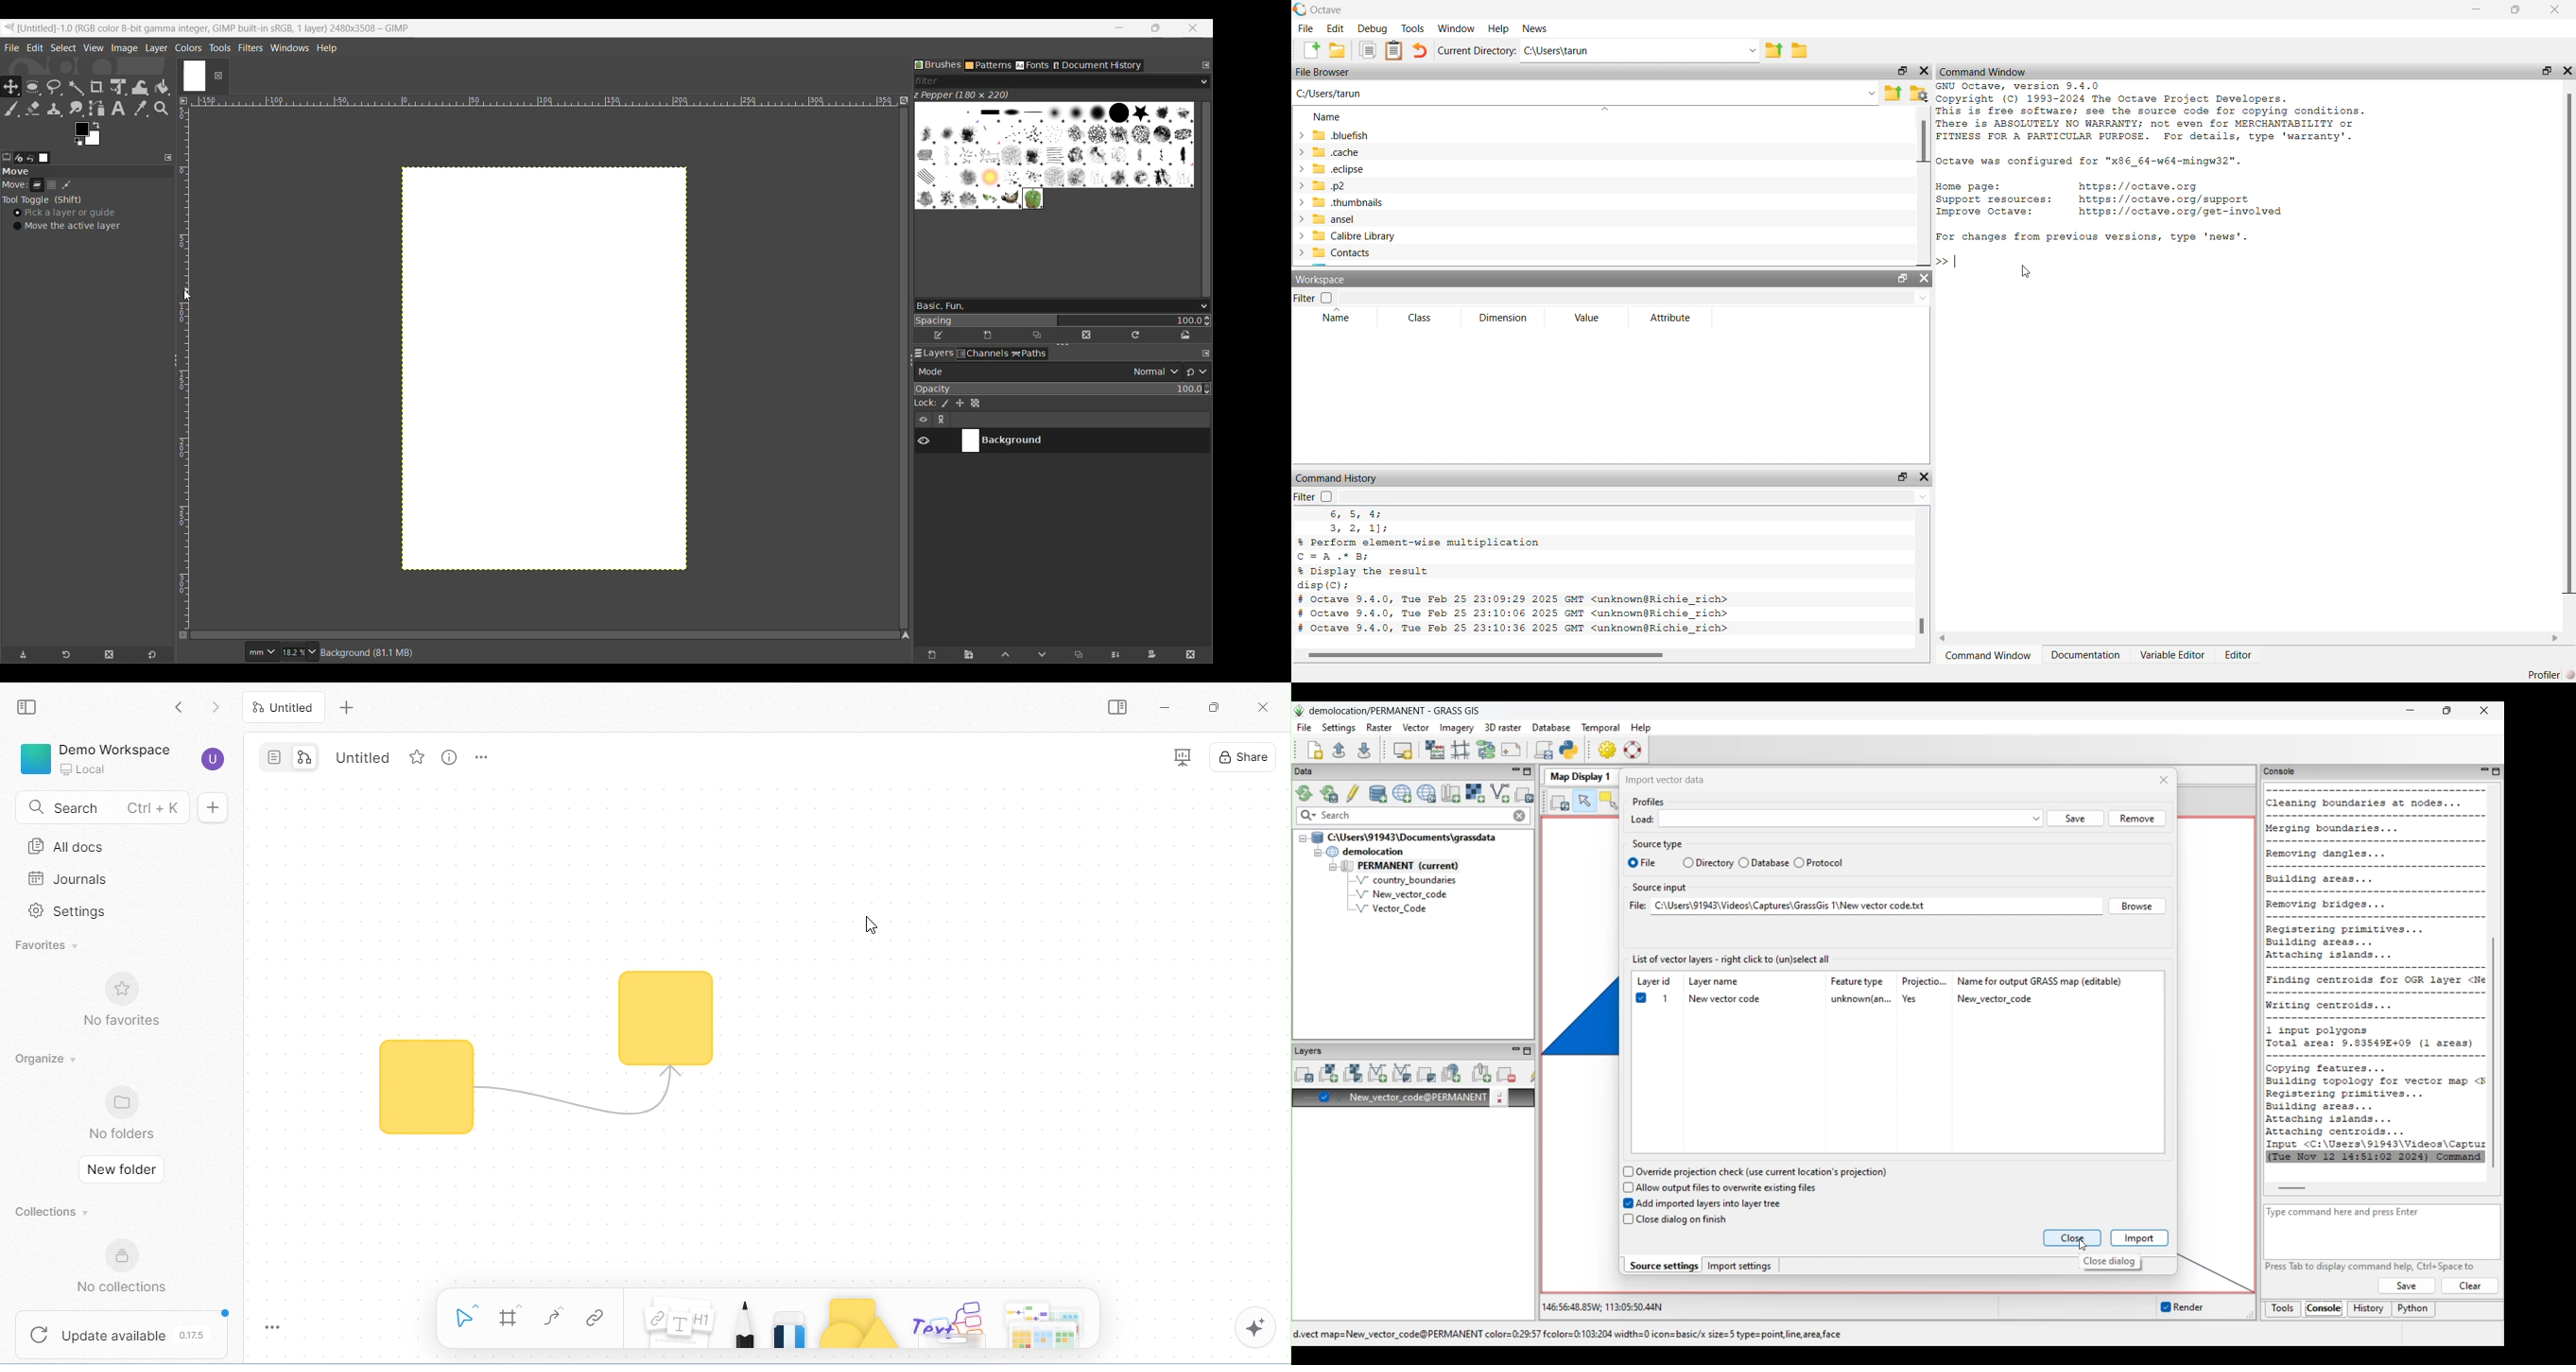  Describe the element at coordinates (48, 1059) in the screenshot. I see `organize` at that location.